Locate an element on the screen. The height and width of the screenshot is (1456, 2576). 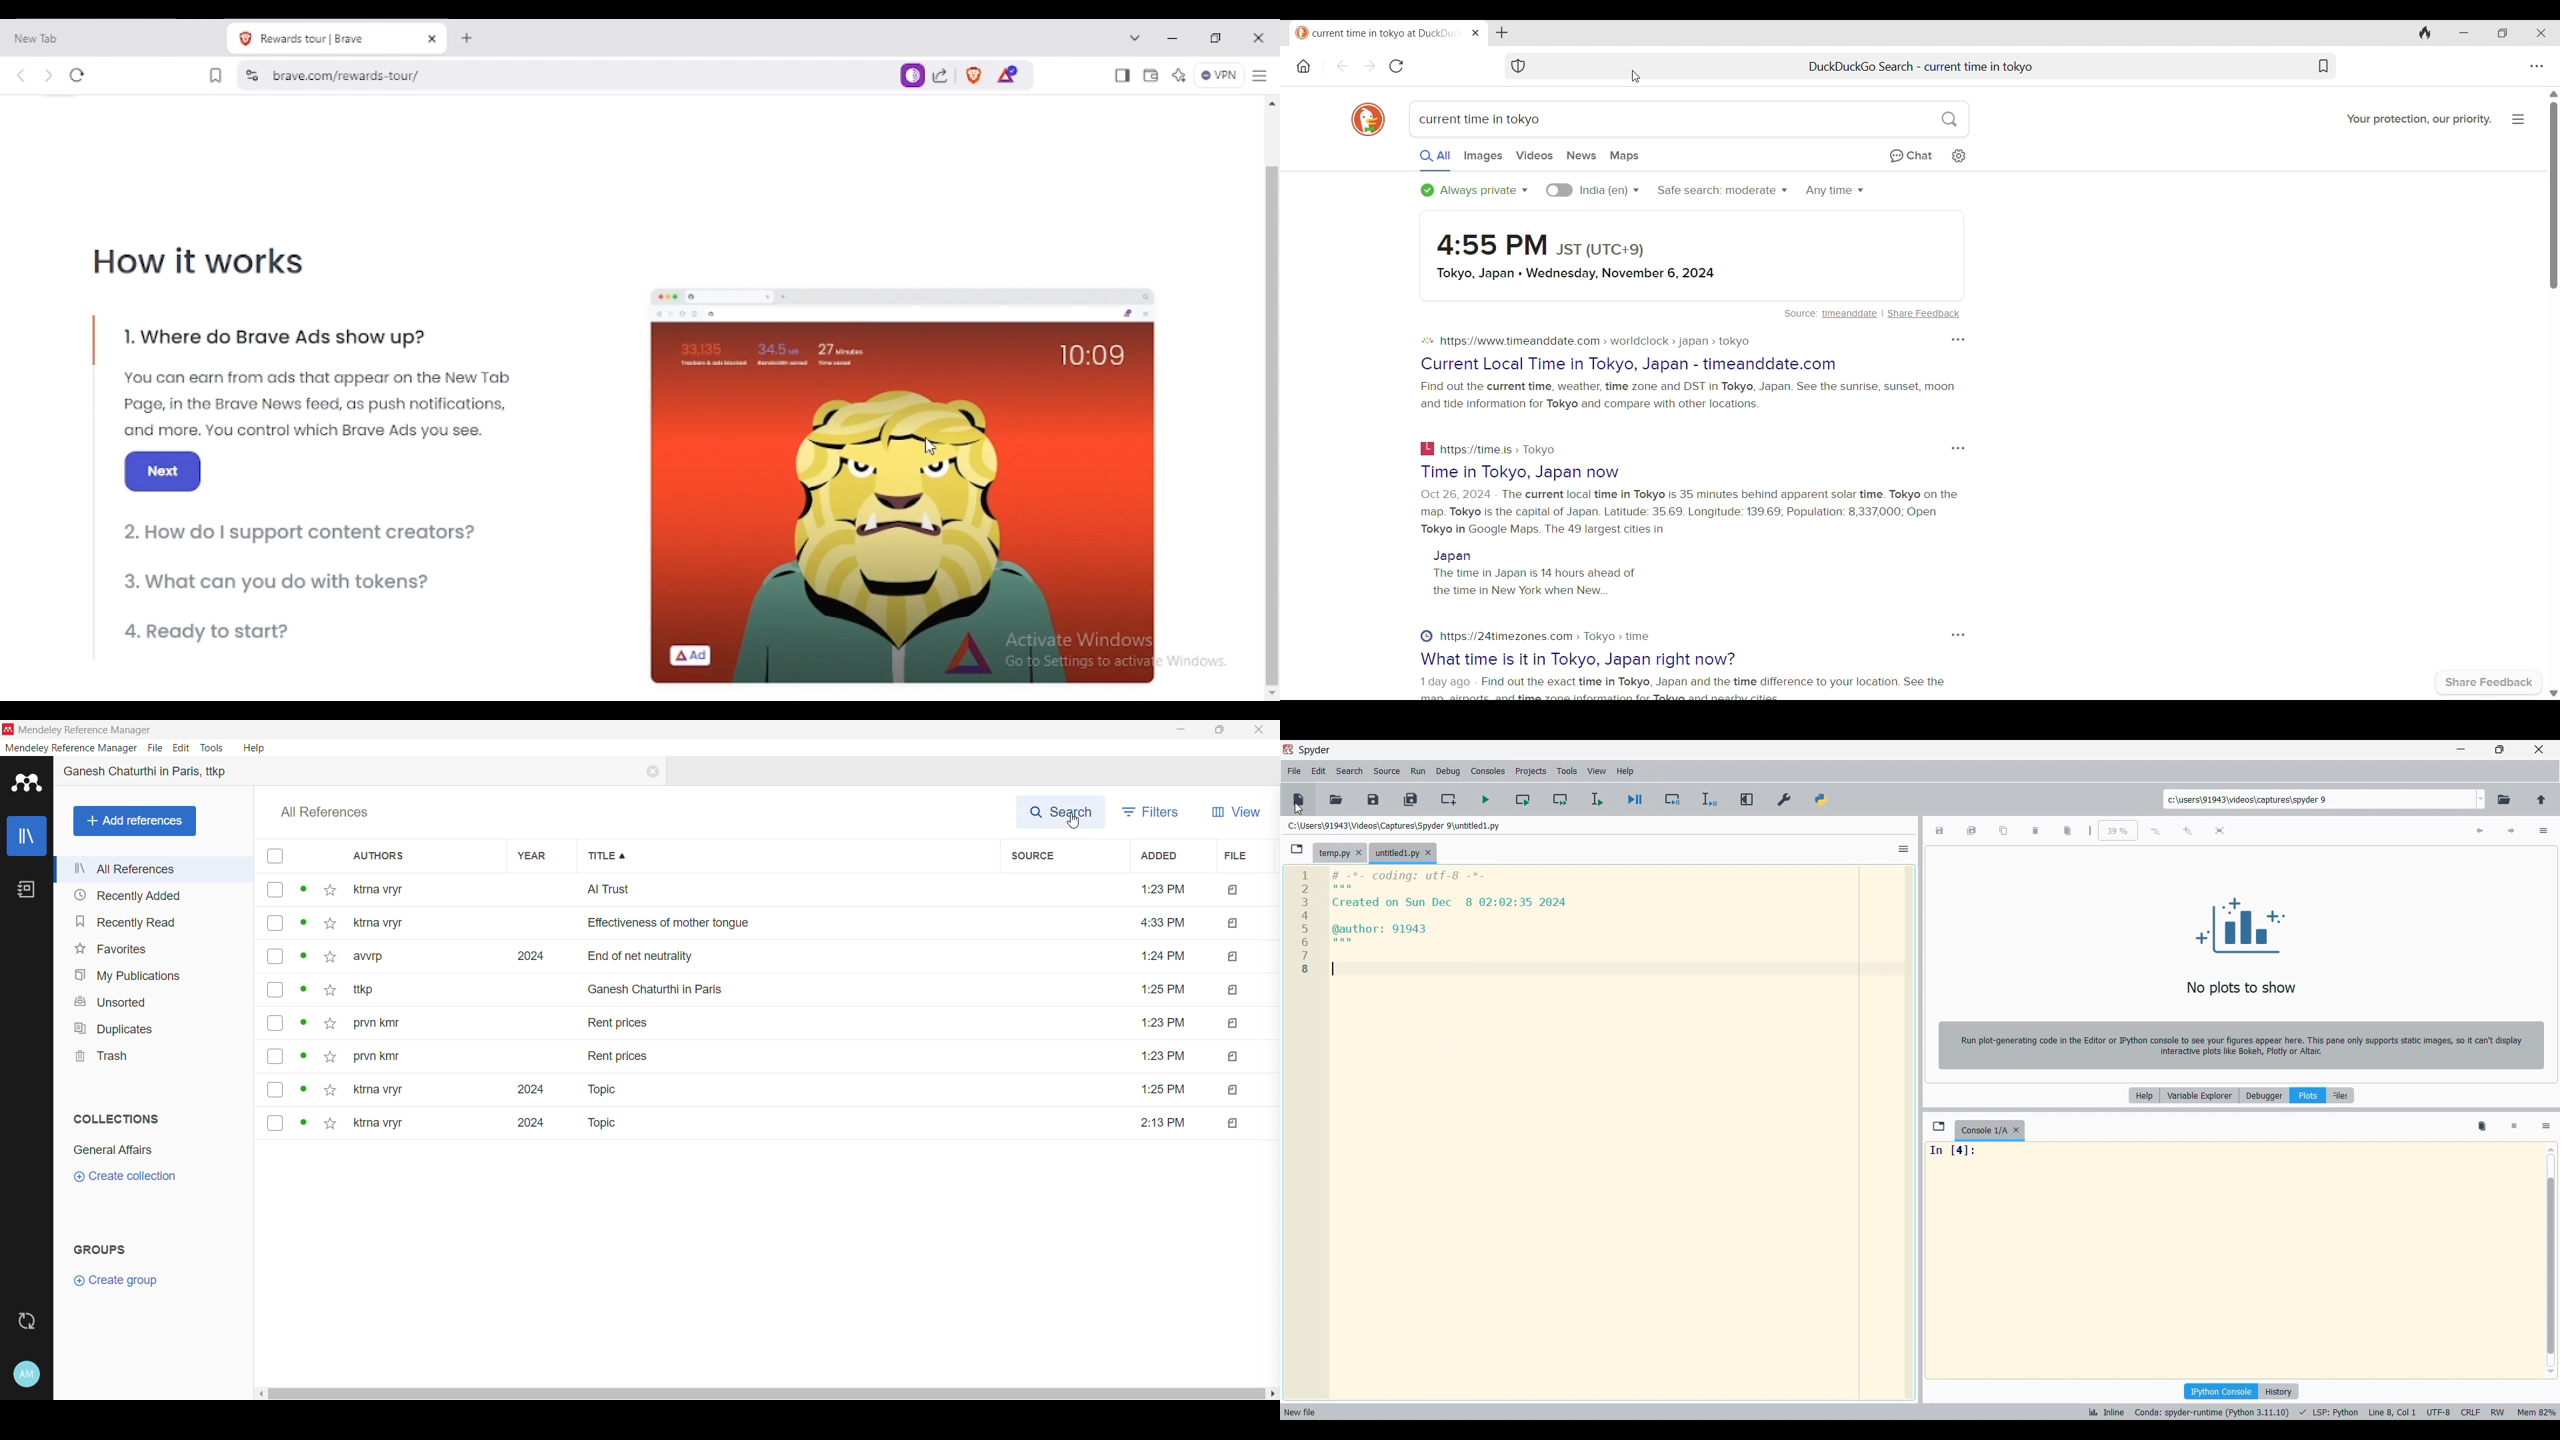
add to favorites is located at coordinates (329, 1089).